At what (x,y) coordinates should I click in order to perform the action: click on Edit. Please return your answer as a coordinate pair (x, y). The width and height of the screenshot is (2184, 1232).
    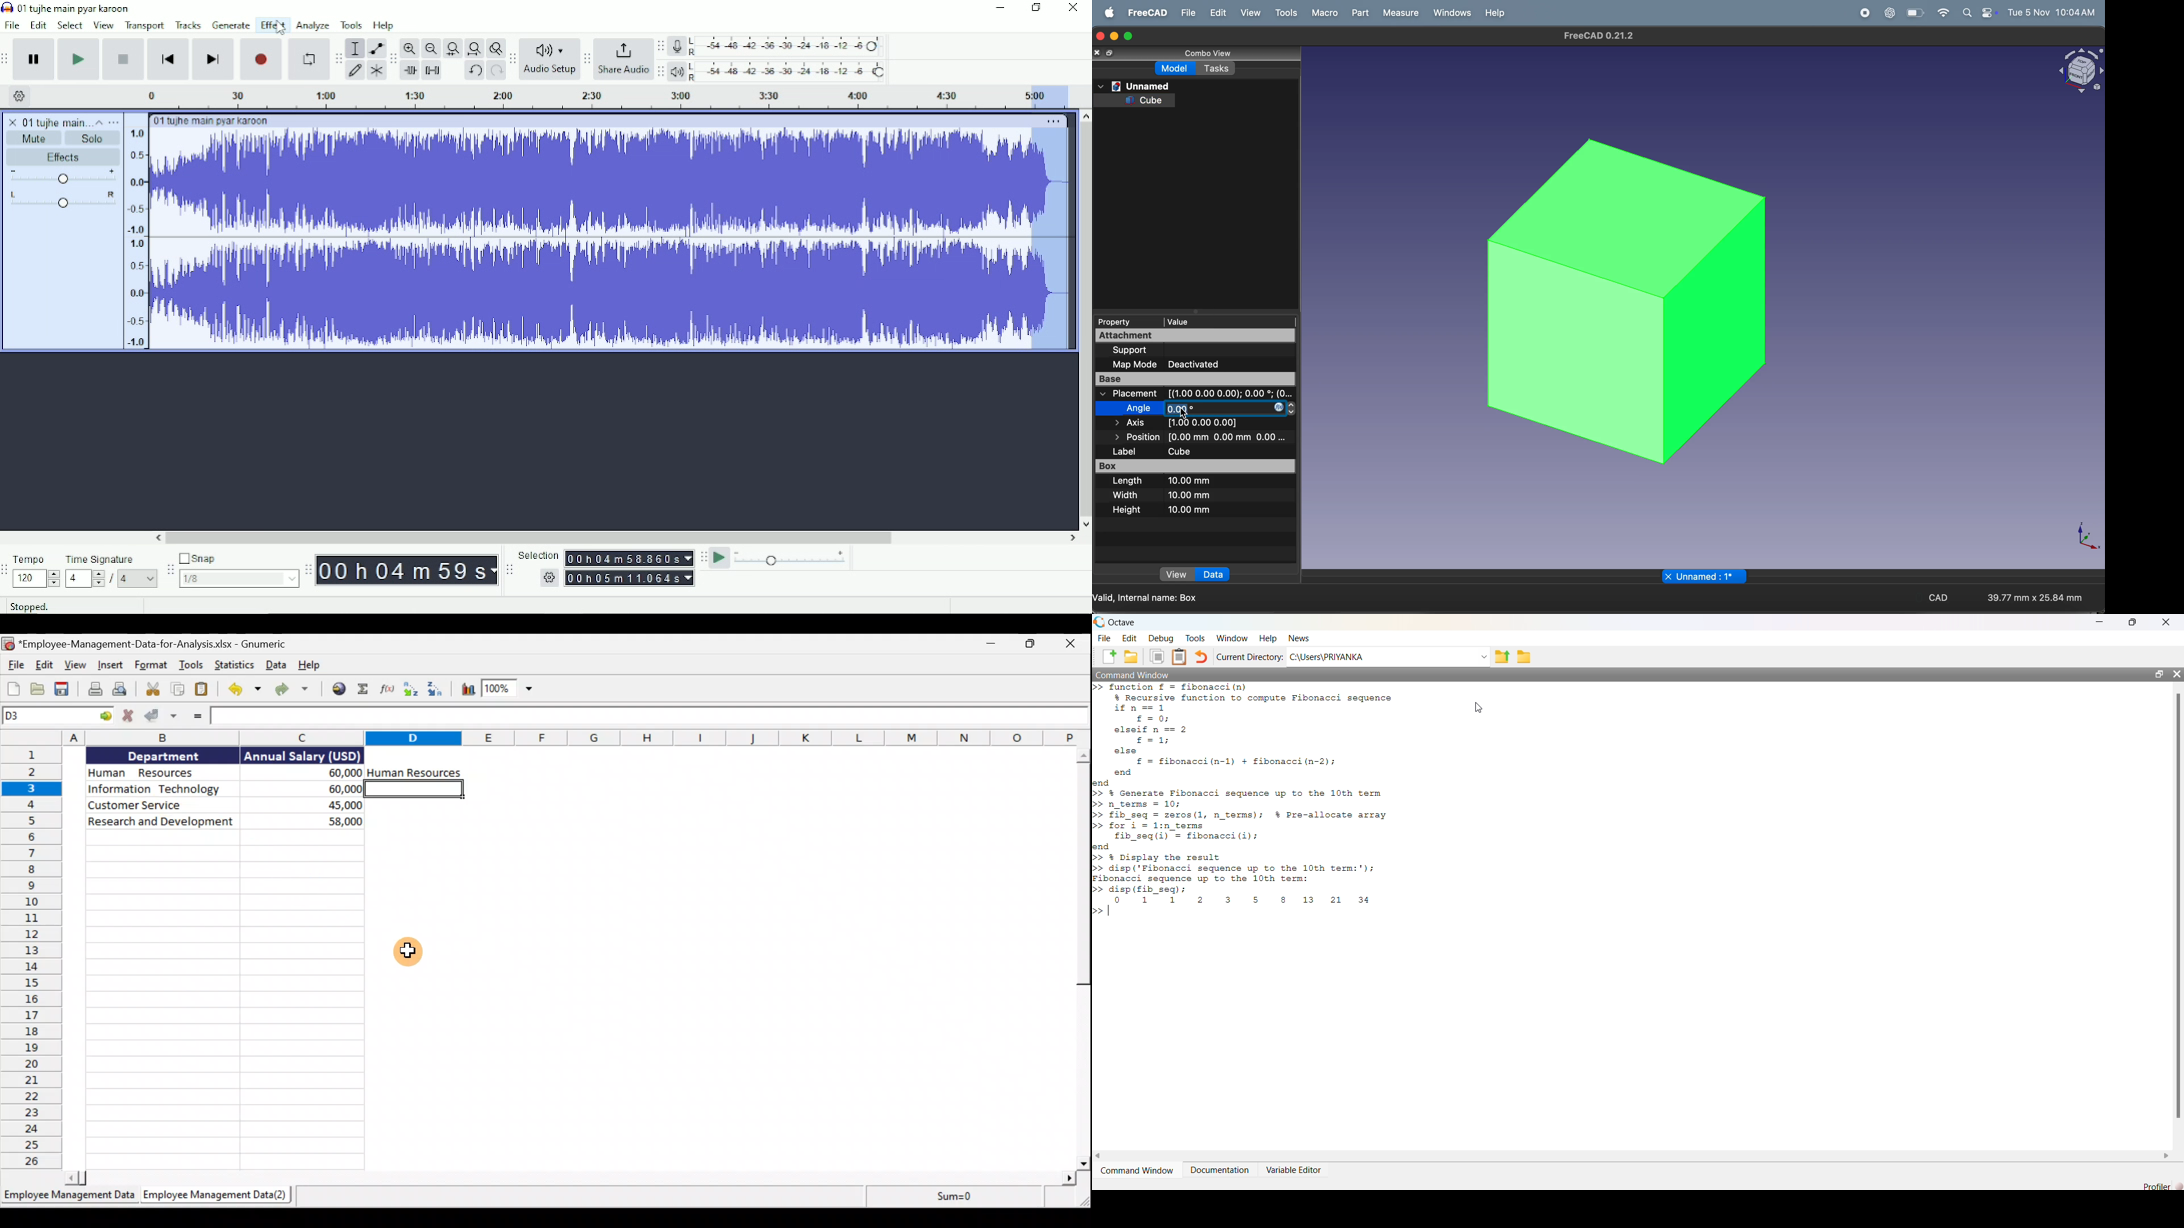
    Looking at the image, I should click on (43, 663).